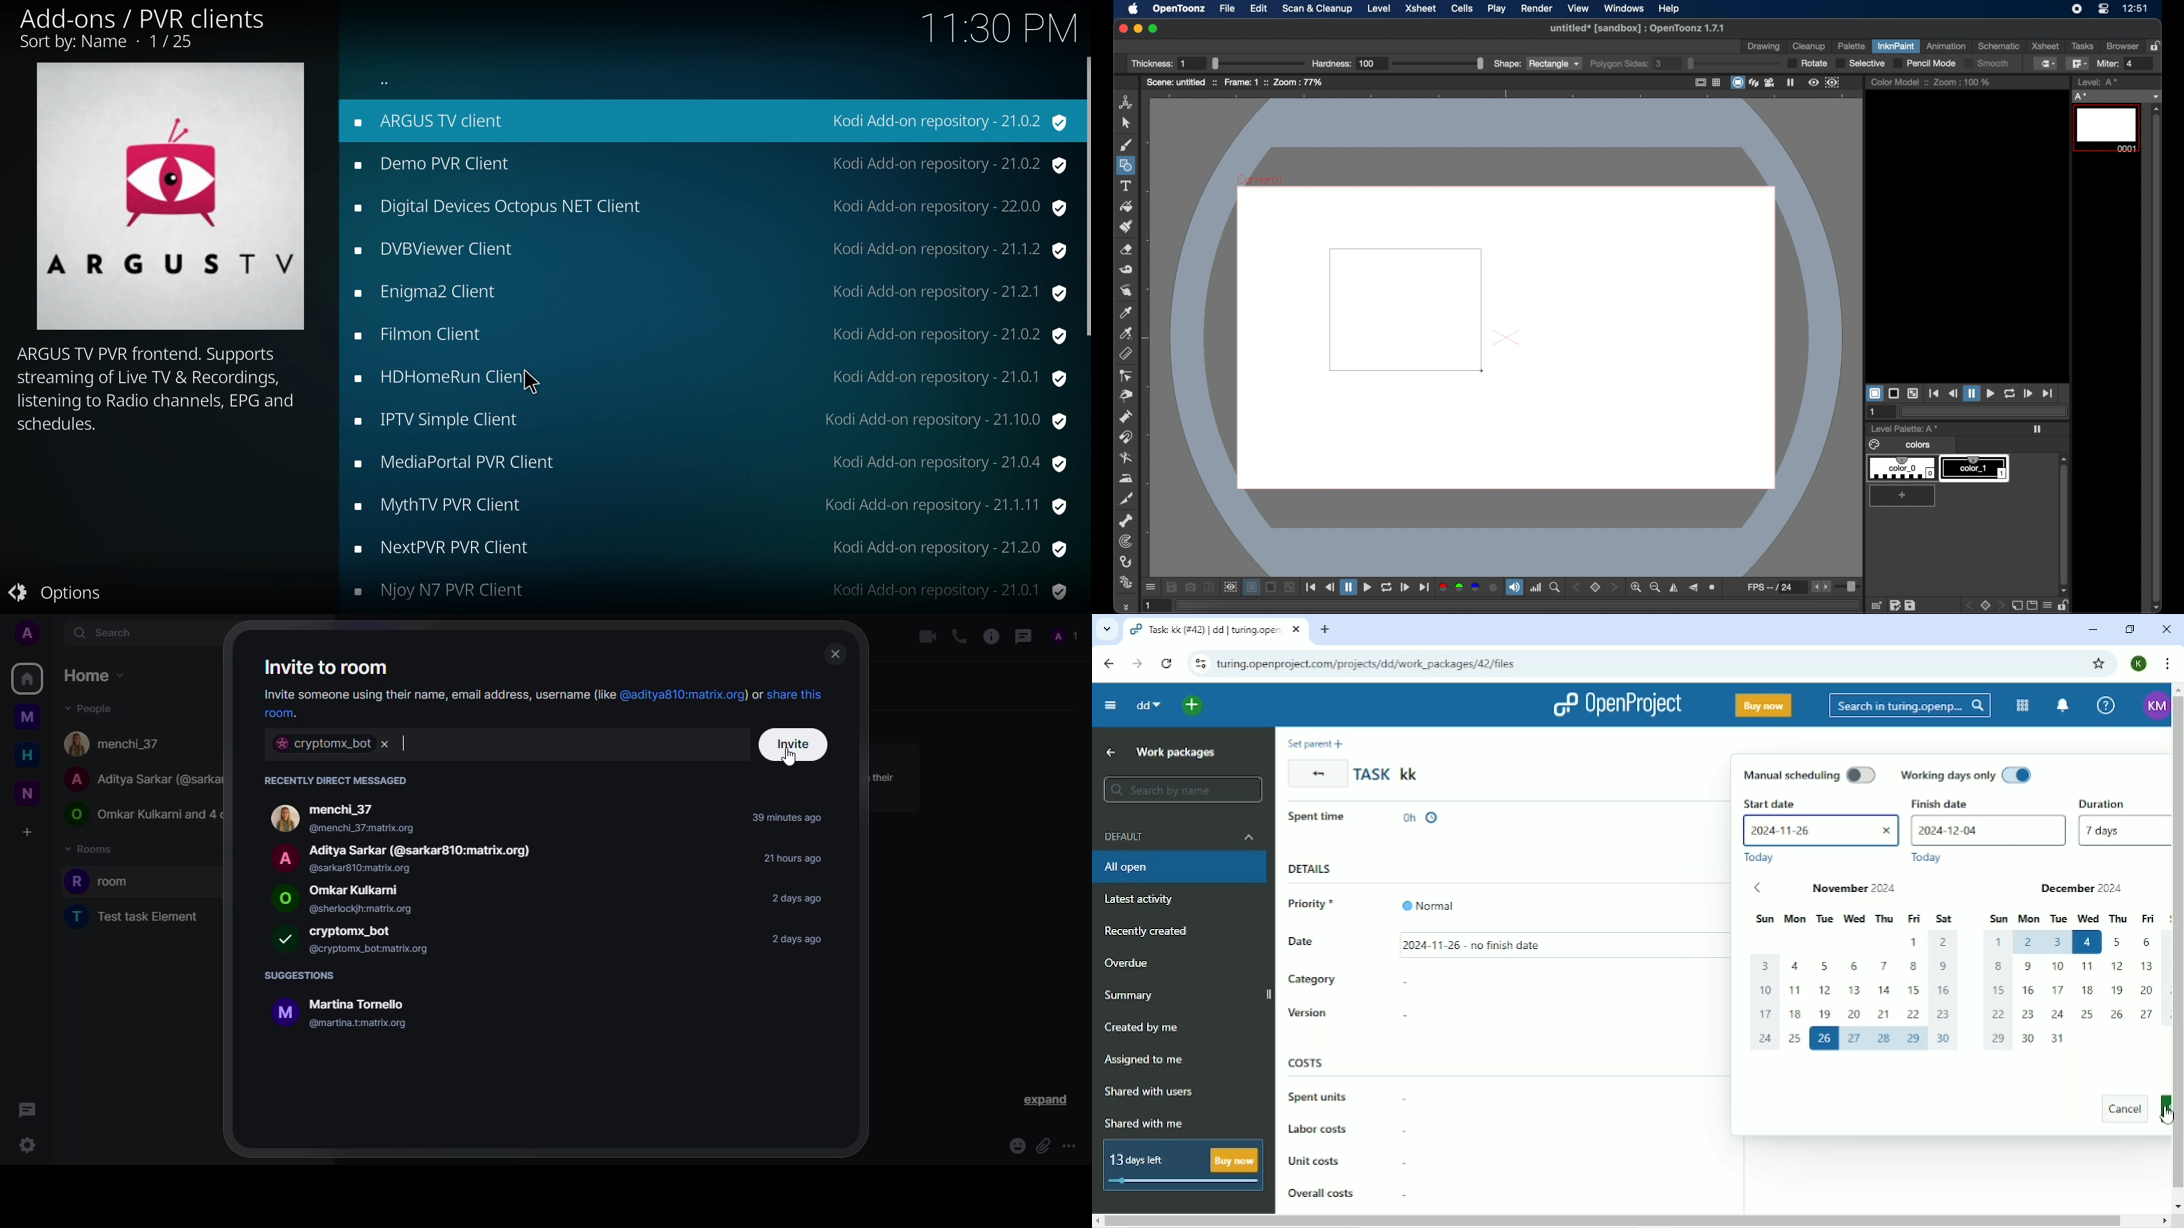 The height and width of the screenshot is (1232, 2184). What do you see at coordinates (133, 919) in the screenshot?
I see `T Test task Element` at bounding box center [133, 919].